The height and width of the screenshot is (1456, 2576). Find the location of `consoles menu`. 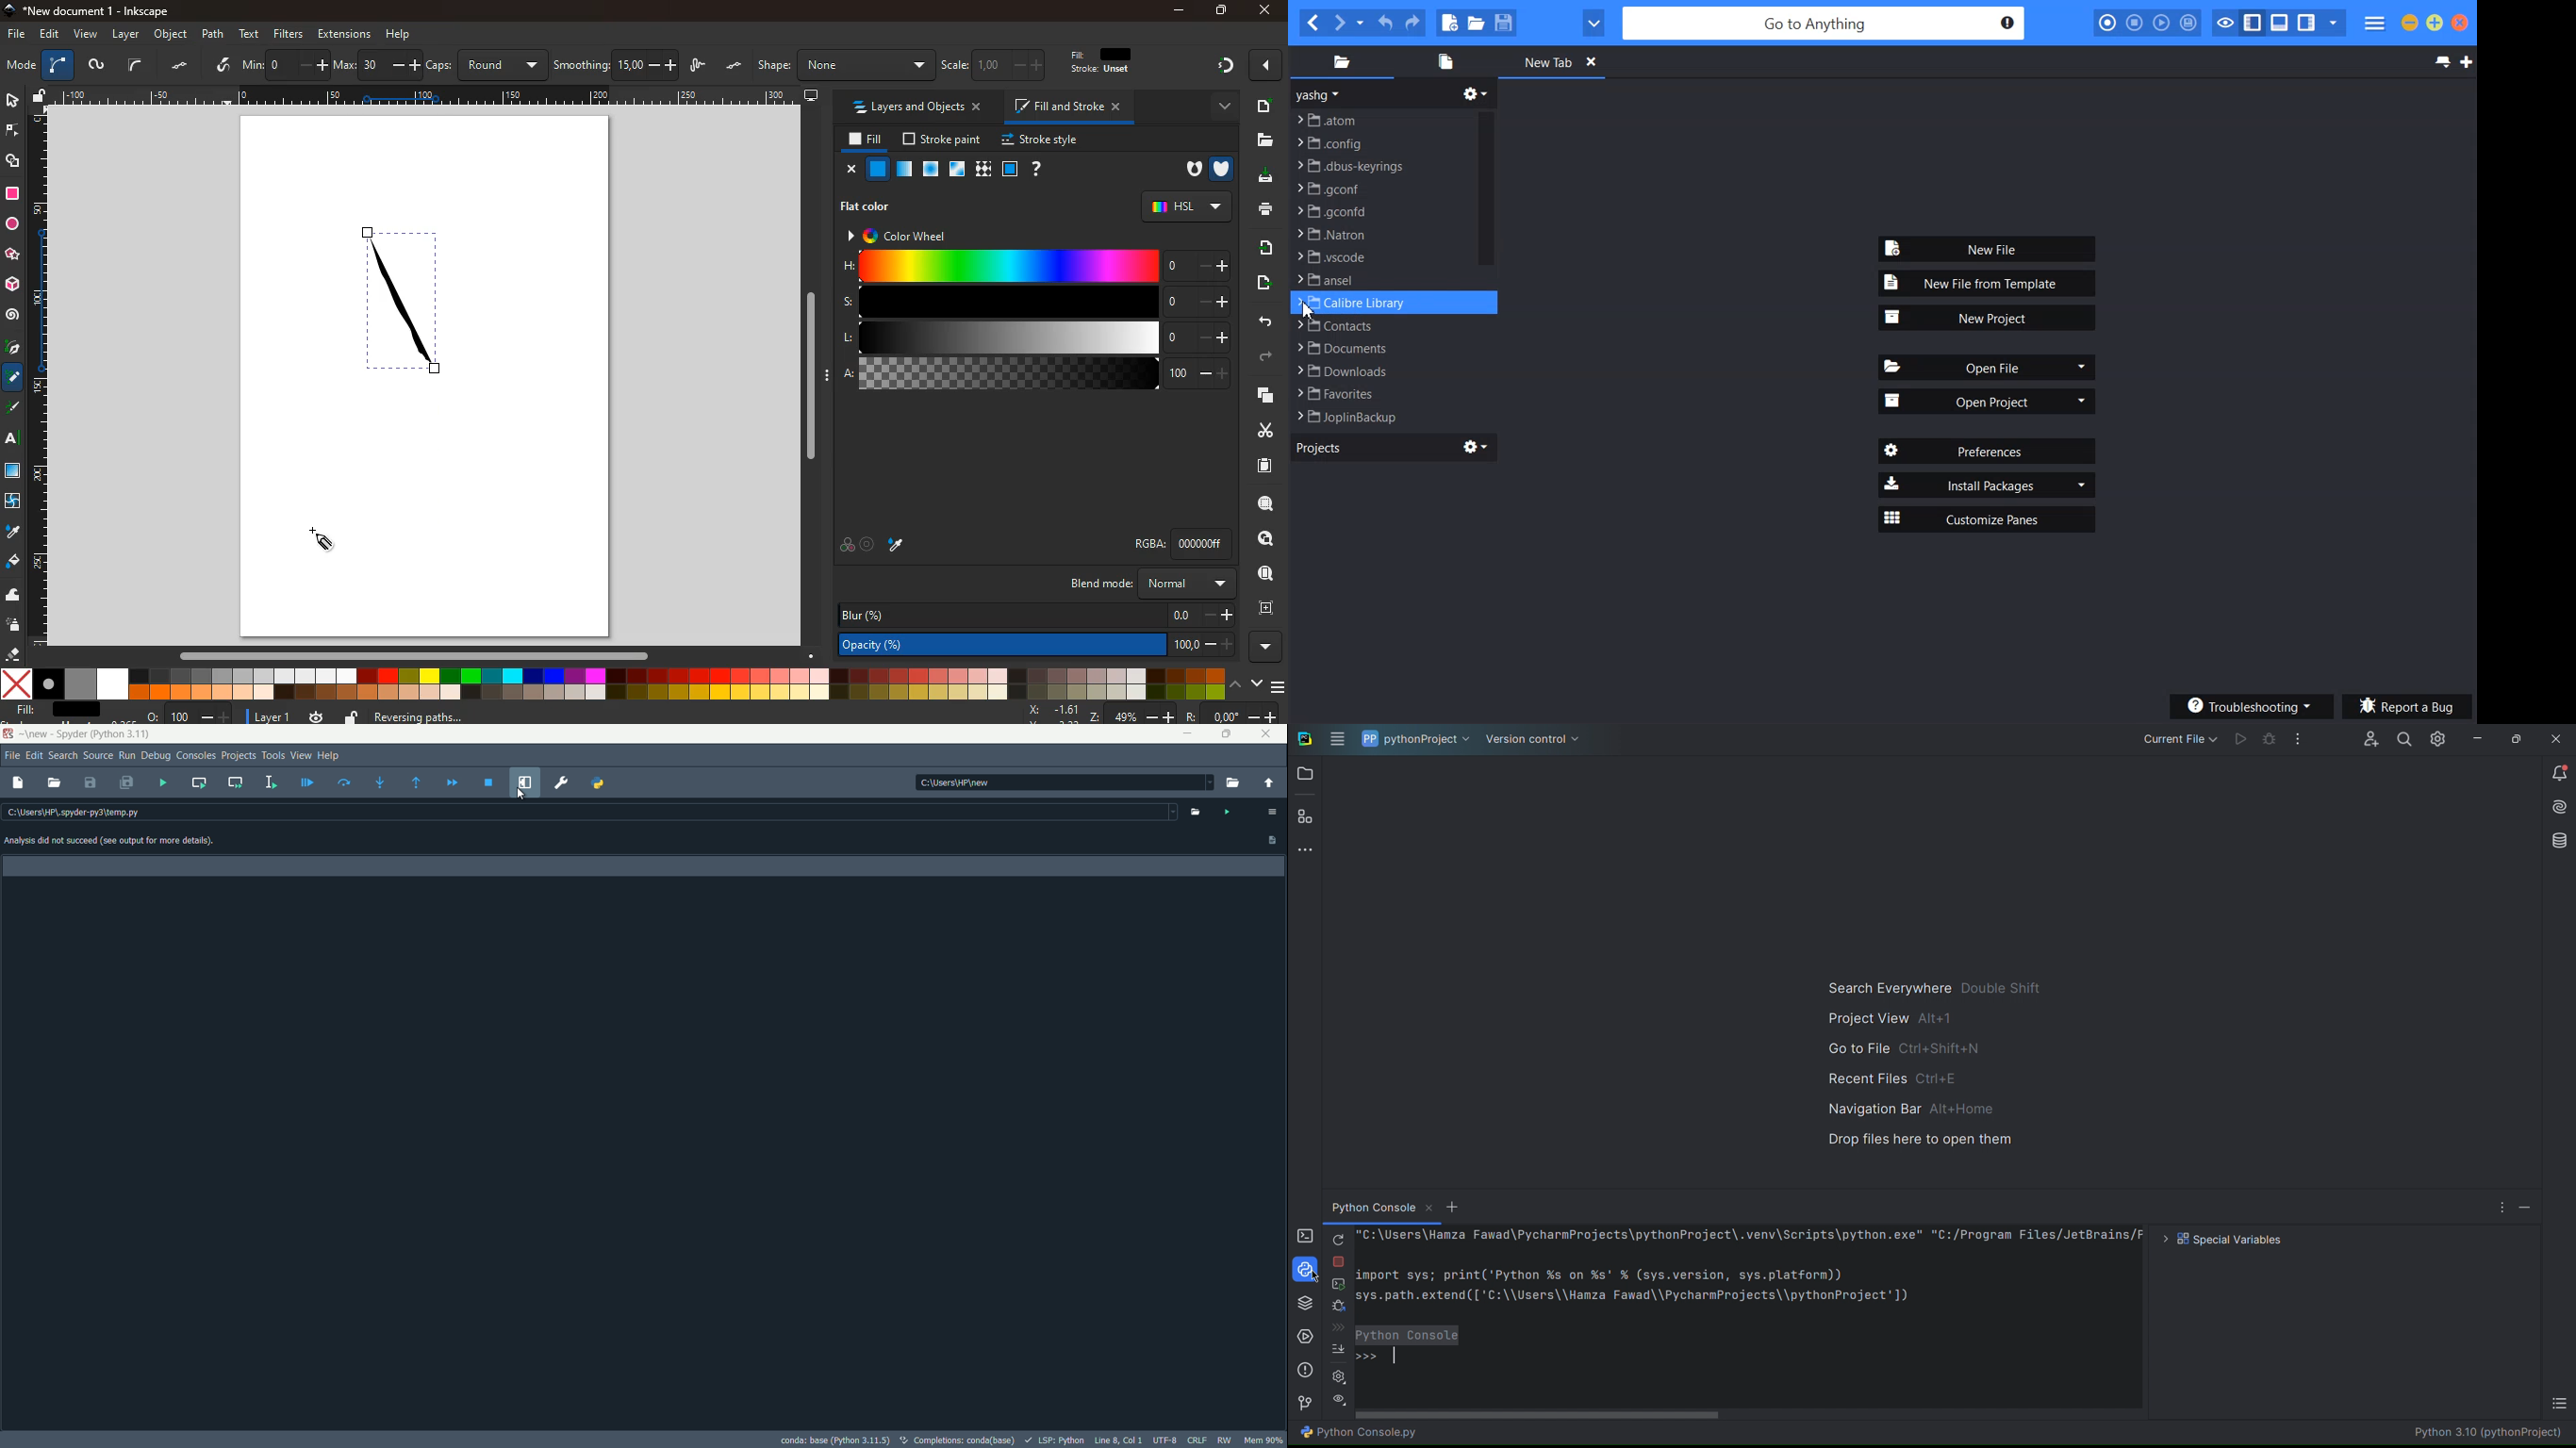

consoles menu is located at coordinates (194, 755).